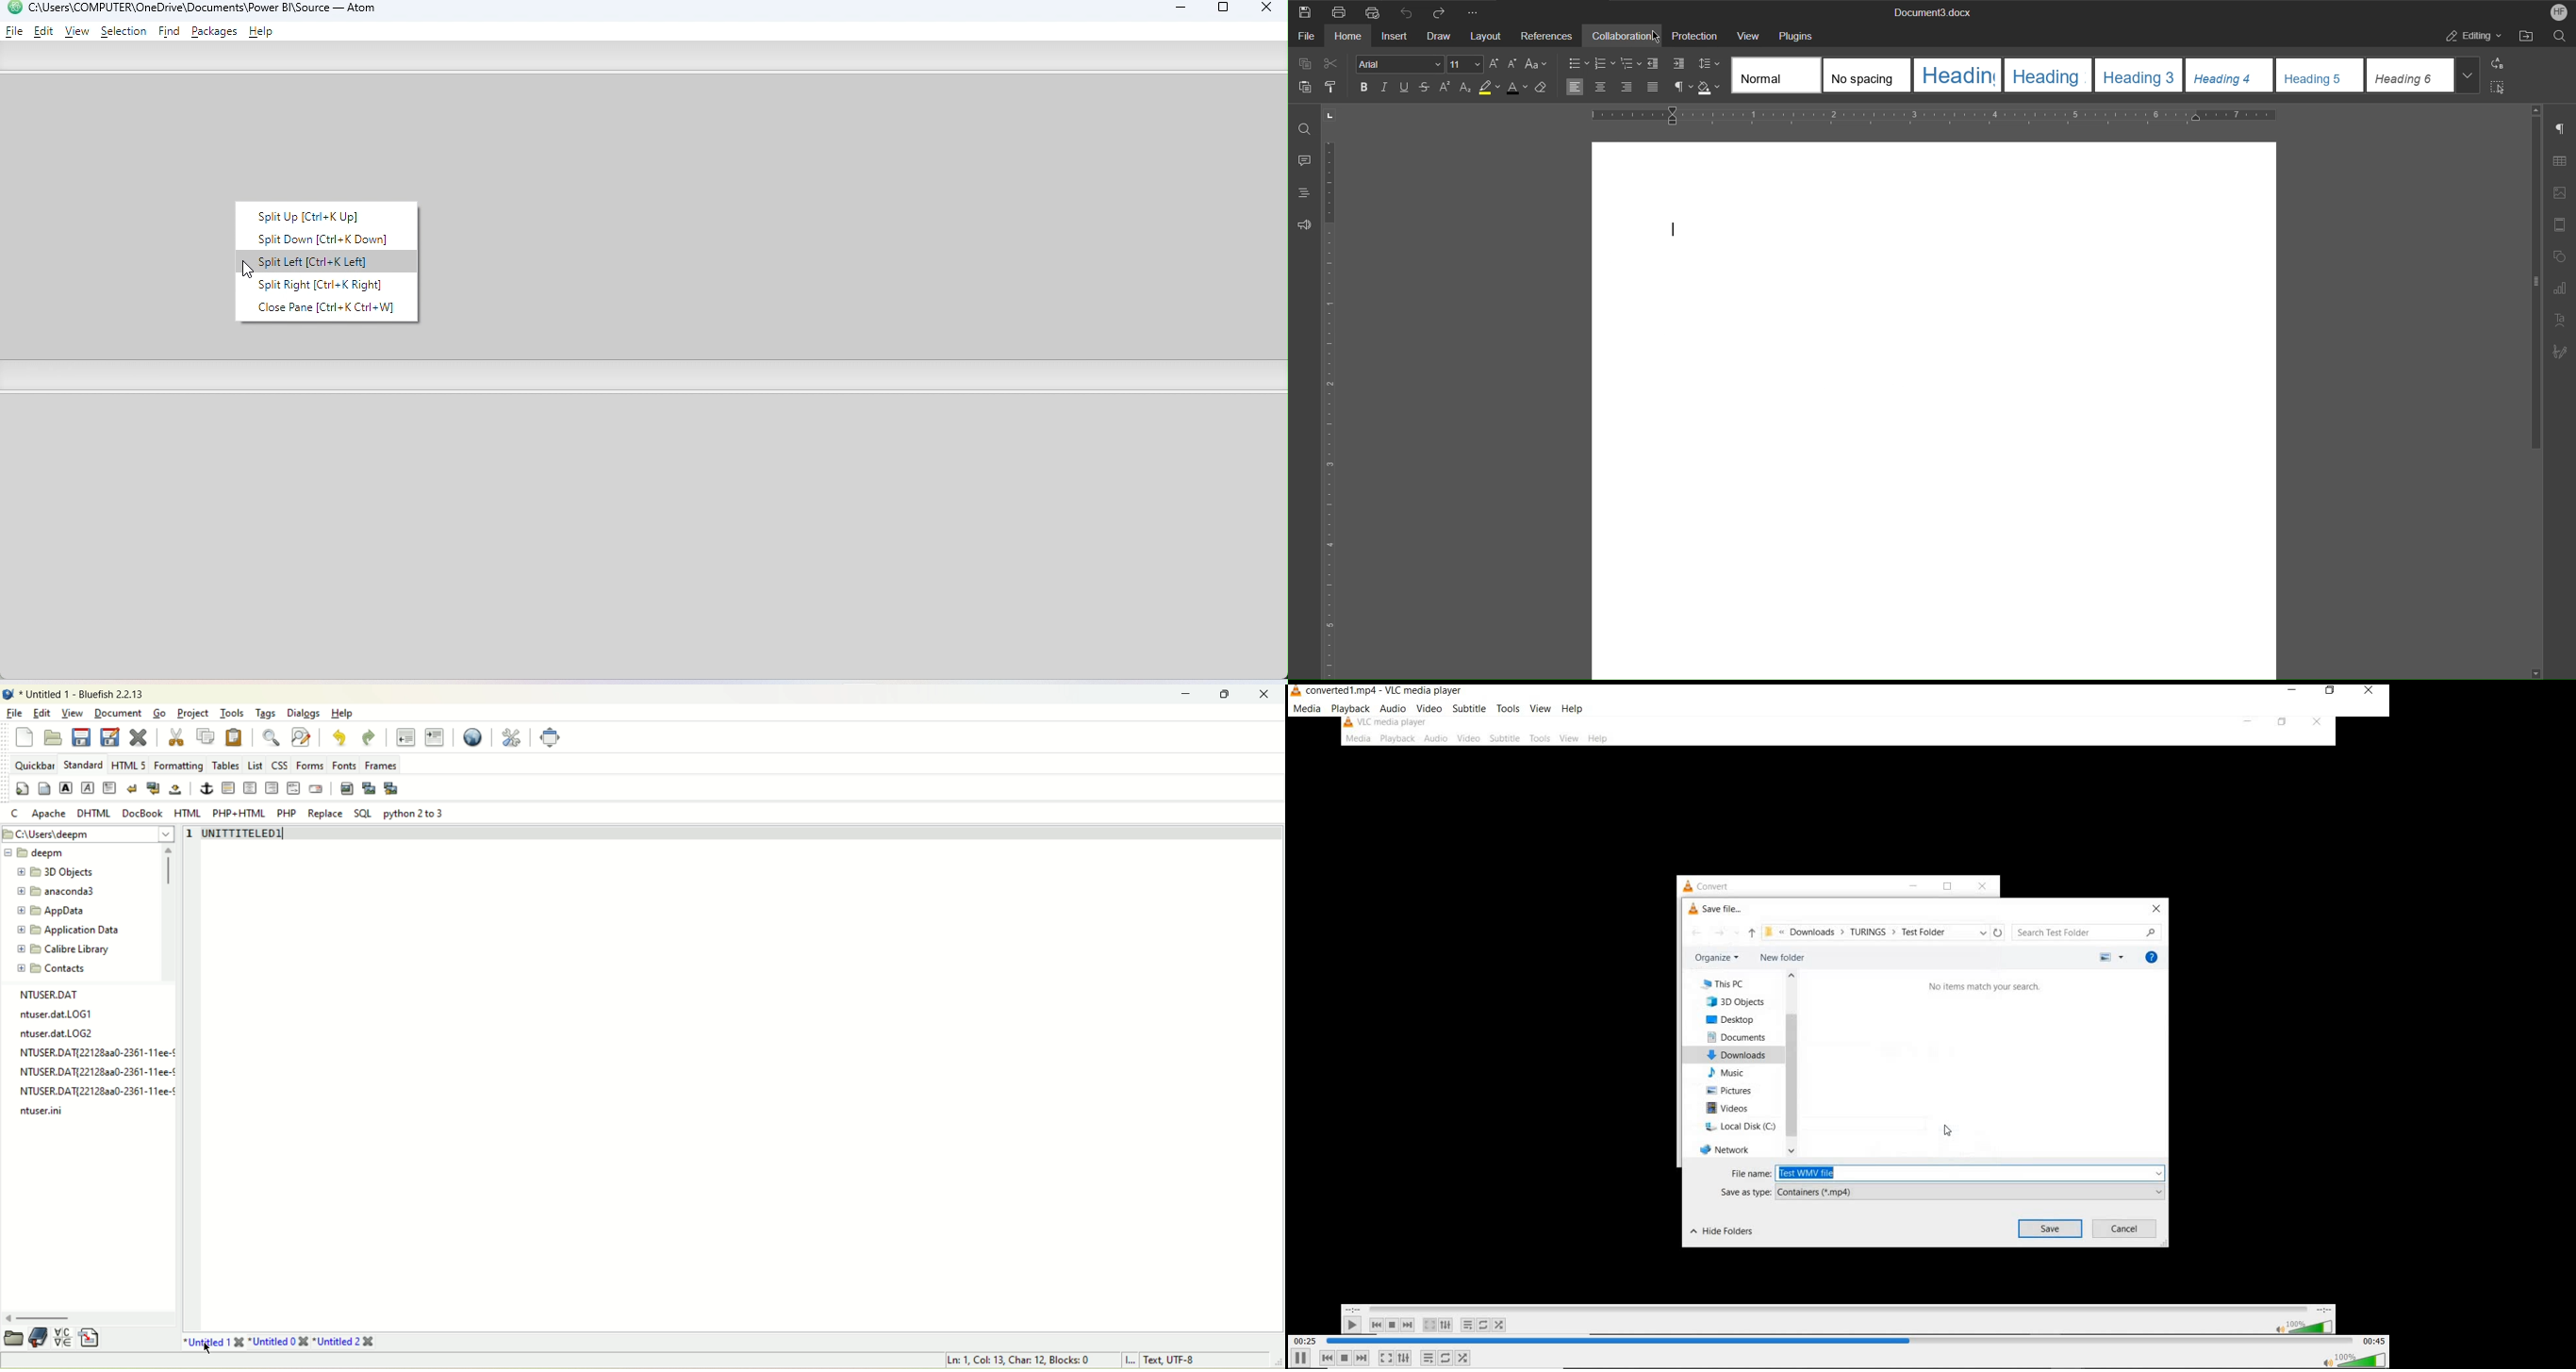 The image size is (2576, 1372). Describe the element at coordinates (2373, 1341) in the screenshot. I see `remaining time` at that location.